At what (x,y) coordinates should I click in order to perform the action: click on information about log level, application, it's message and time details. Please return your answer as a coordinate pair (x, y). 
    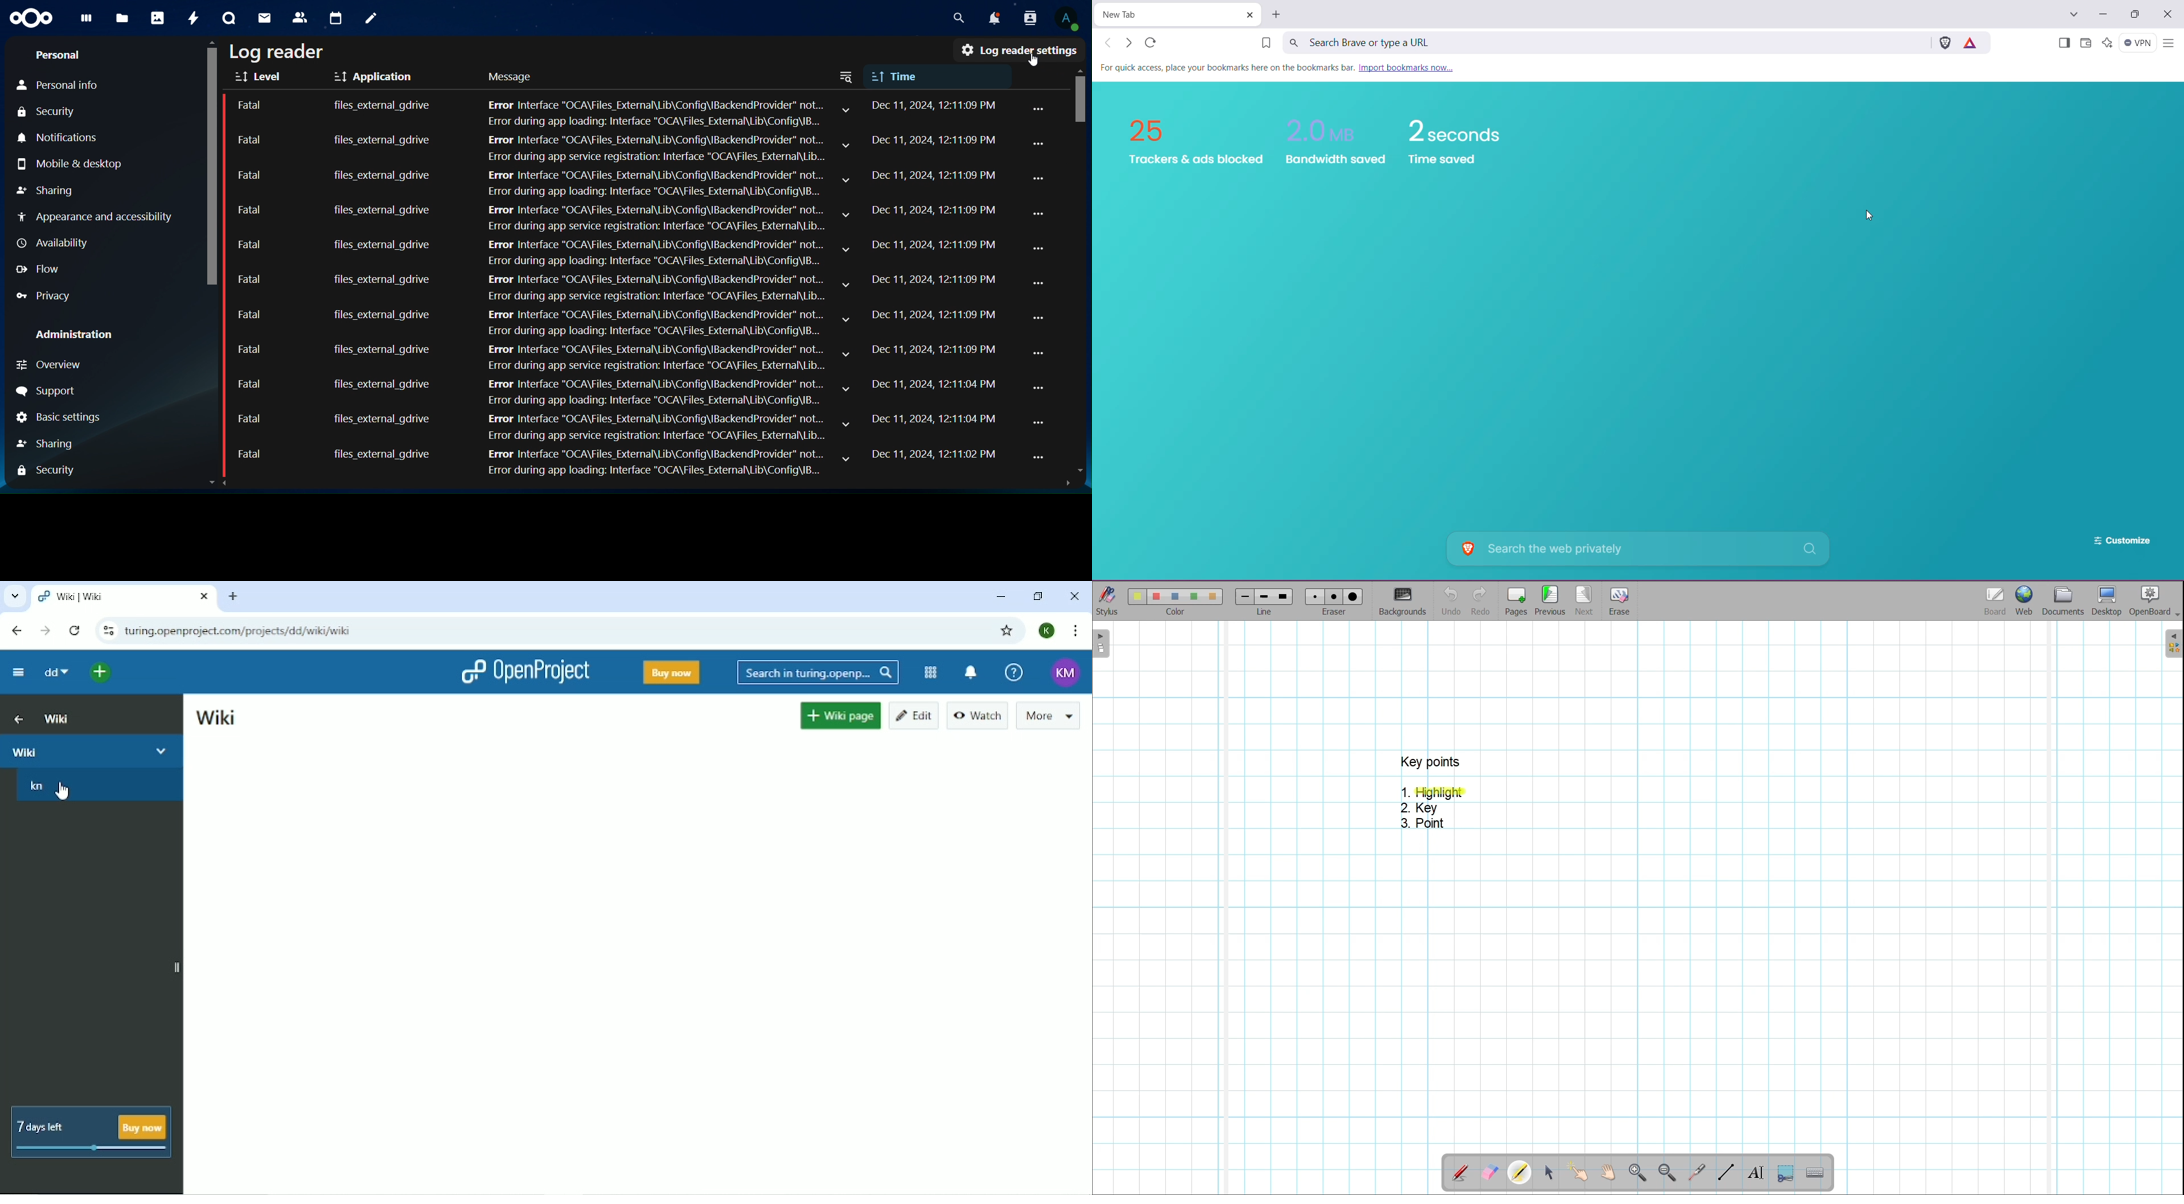
    Looking at the image, I should click on (618, 217).